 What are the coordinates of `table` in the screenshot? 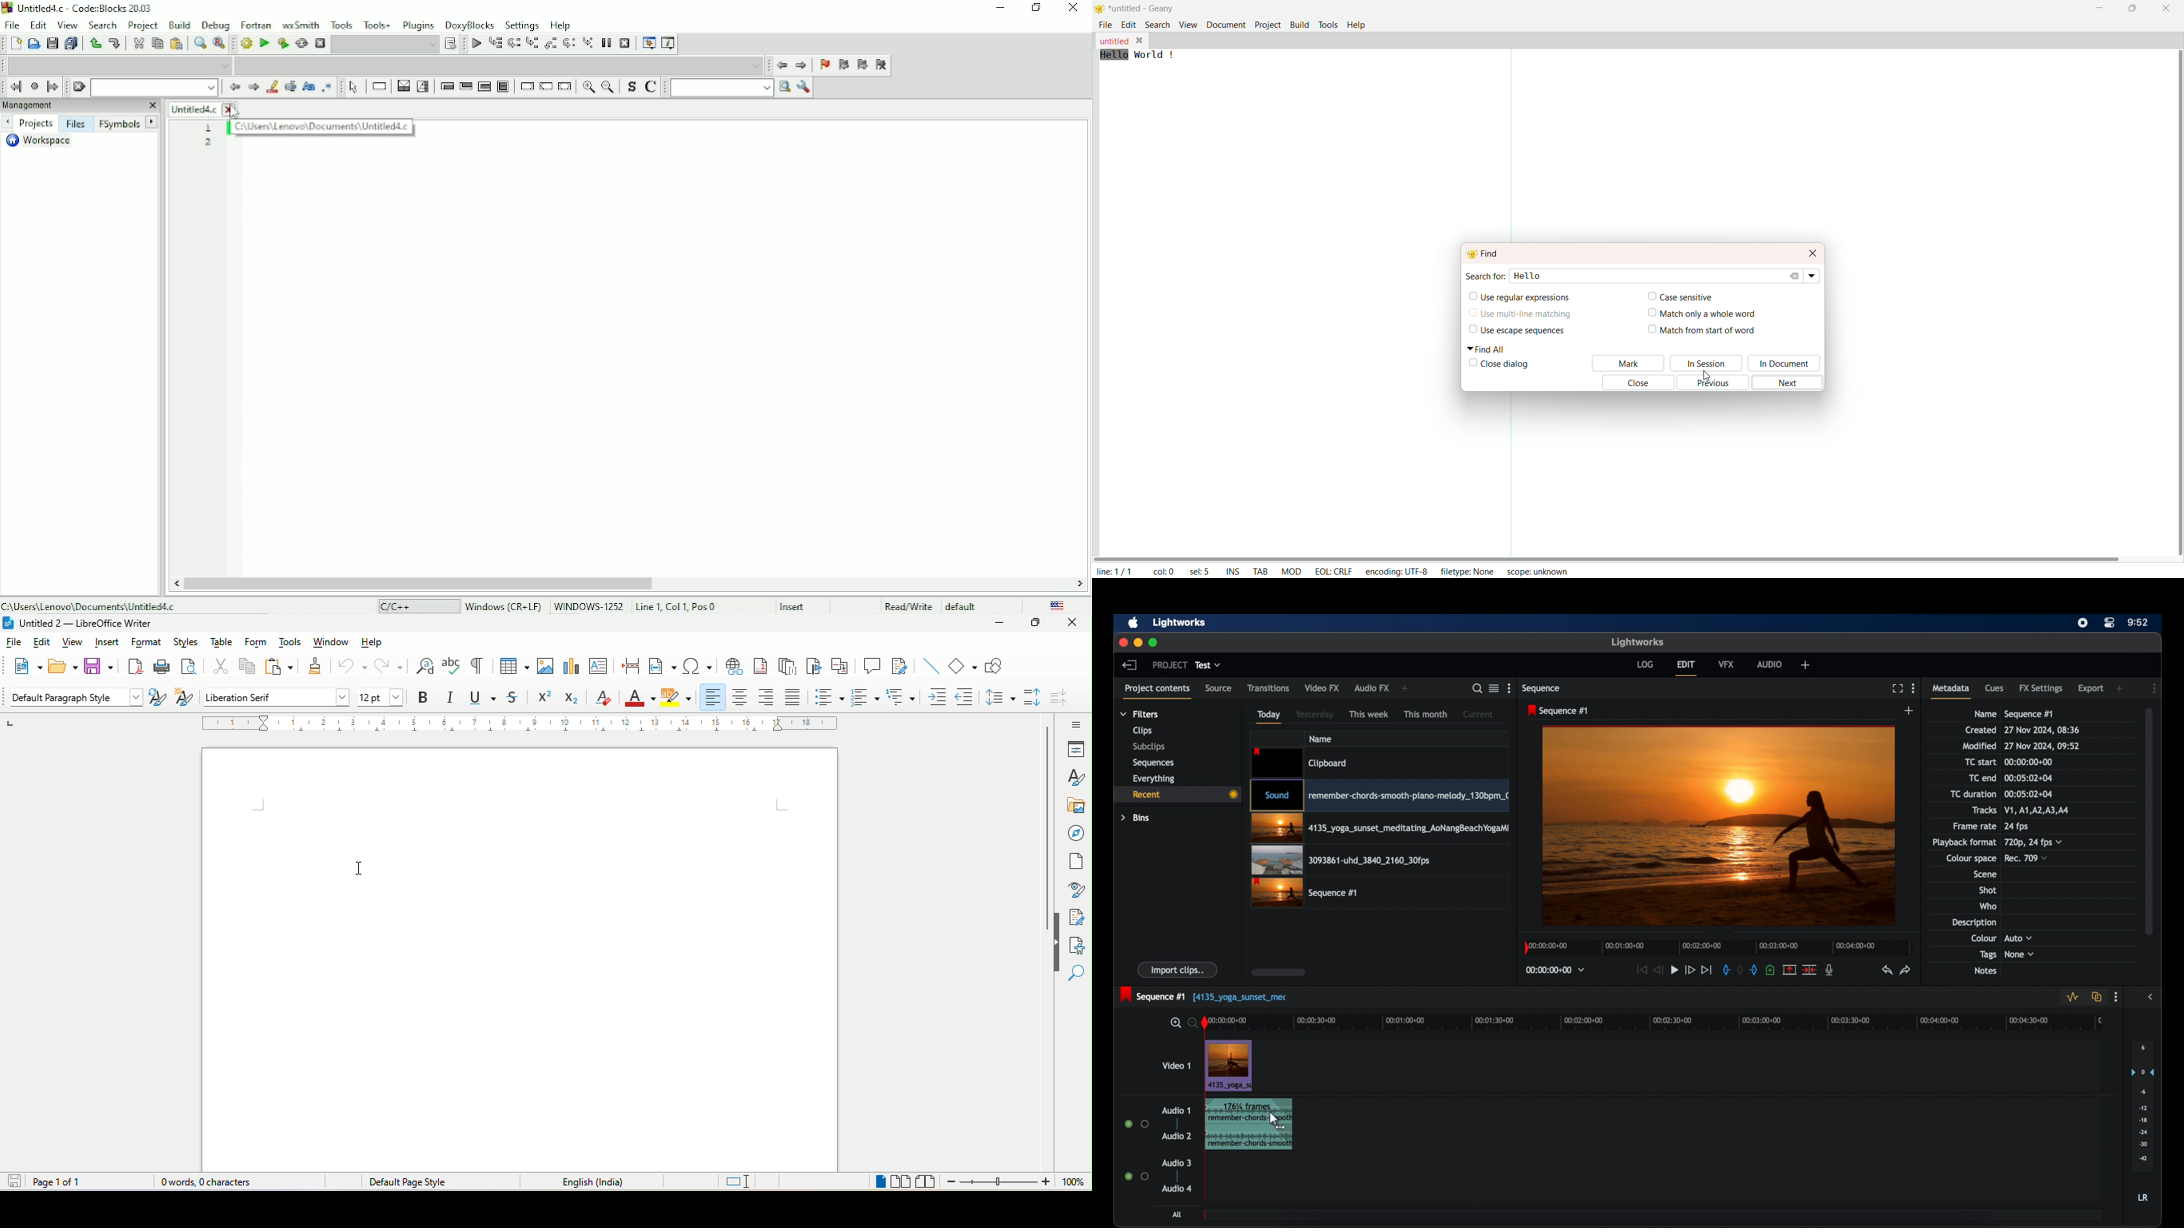 It's located at (224, 644).